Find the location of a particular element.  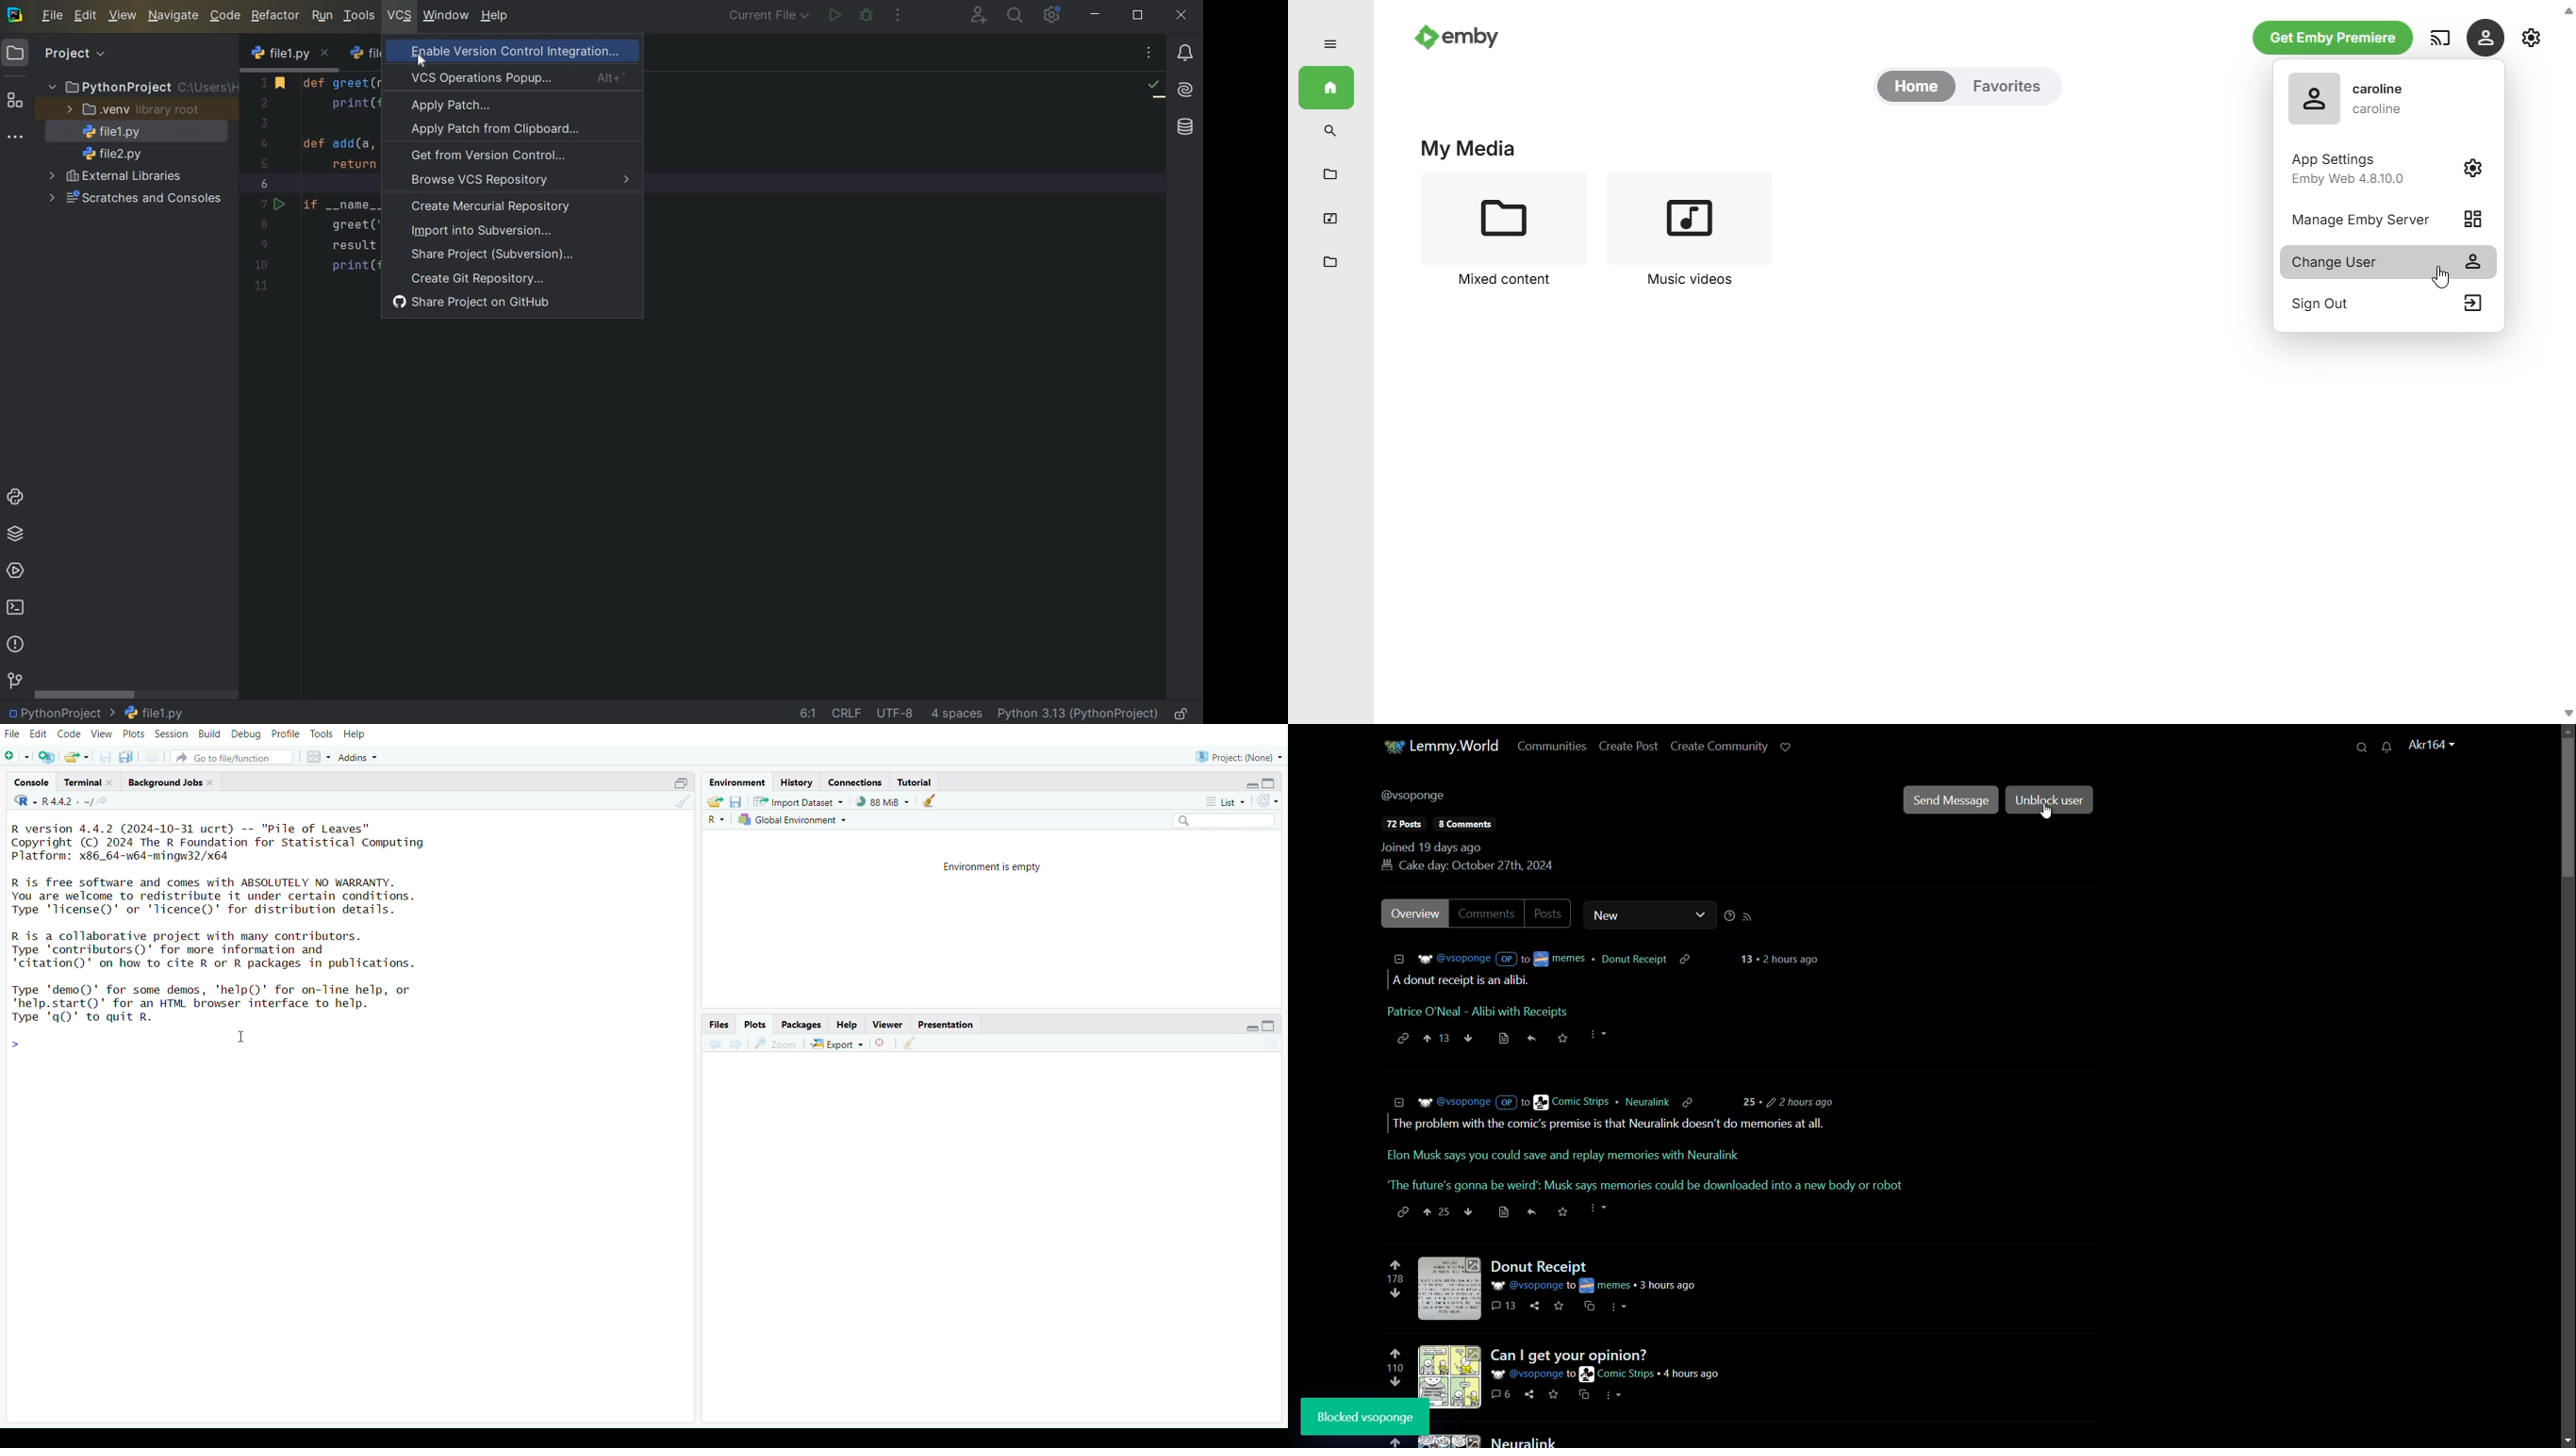

Edit is located at coordinates (38, 733).